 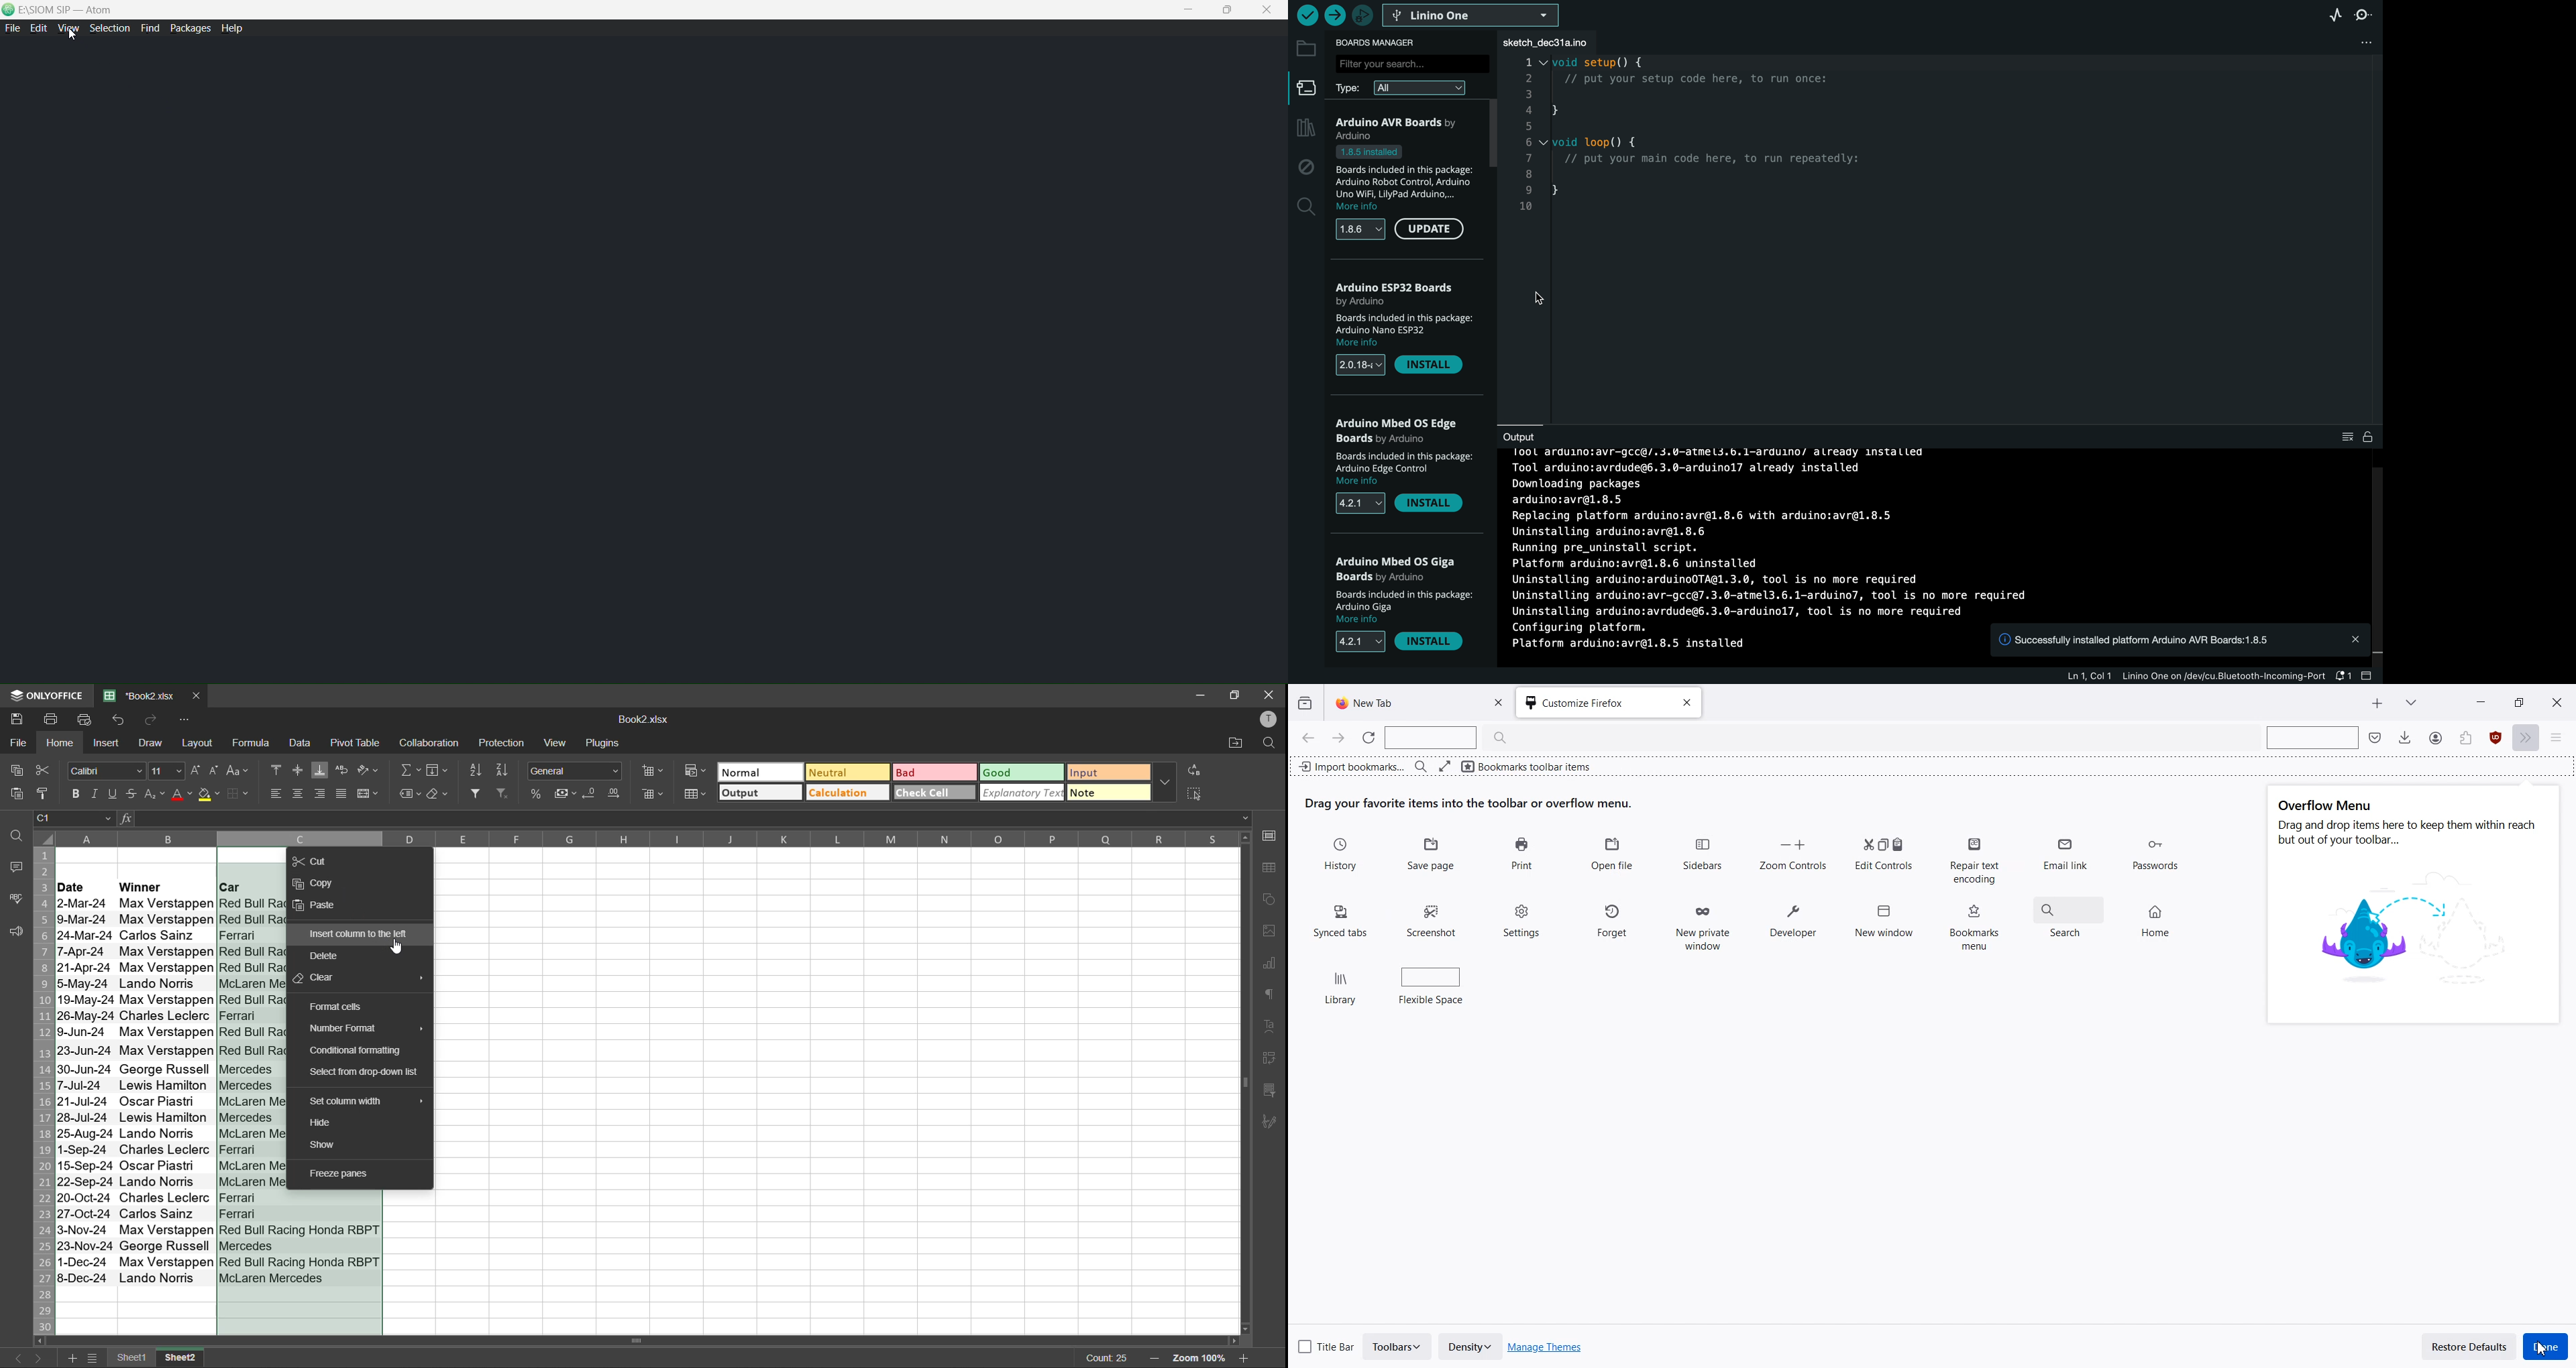 I want to click on Text, so click(x=2409, y=823).